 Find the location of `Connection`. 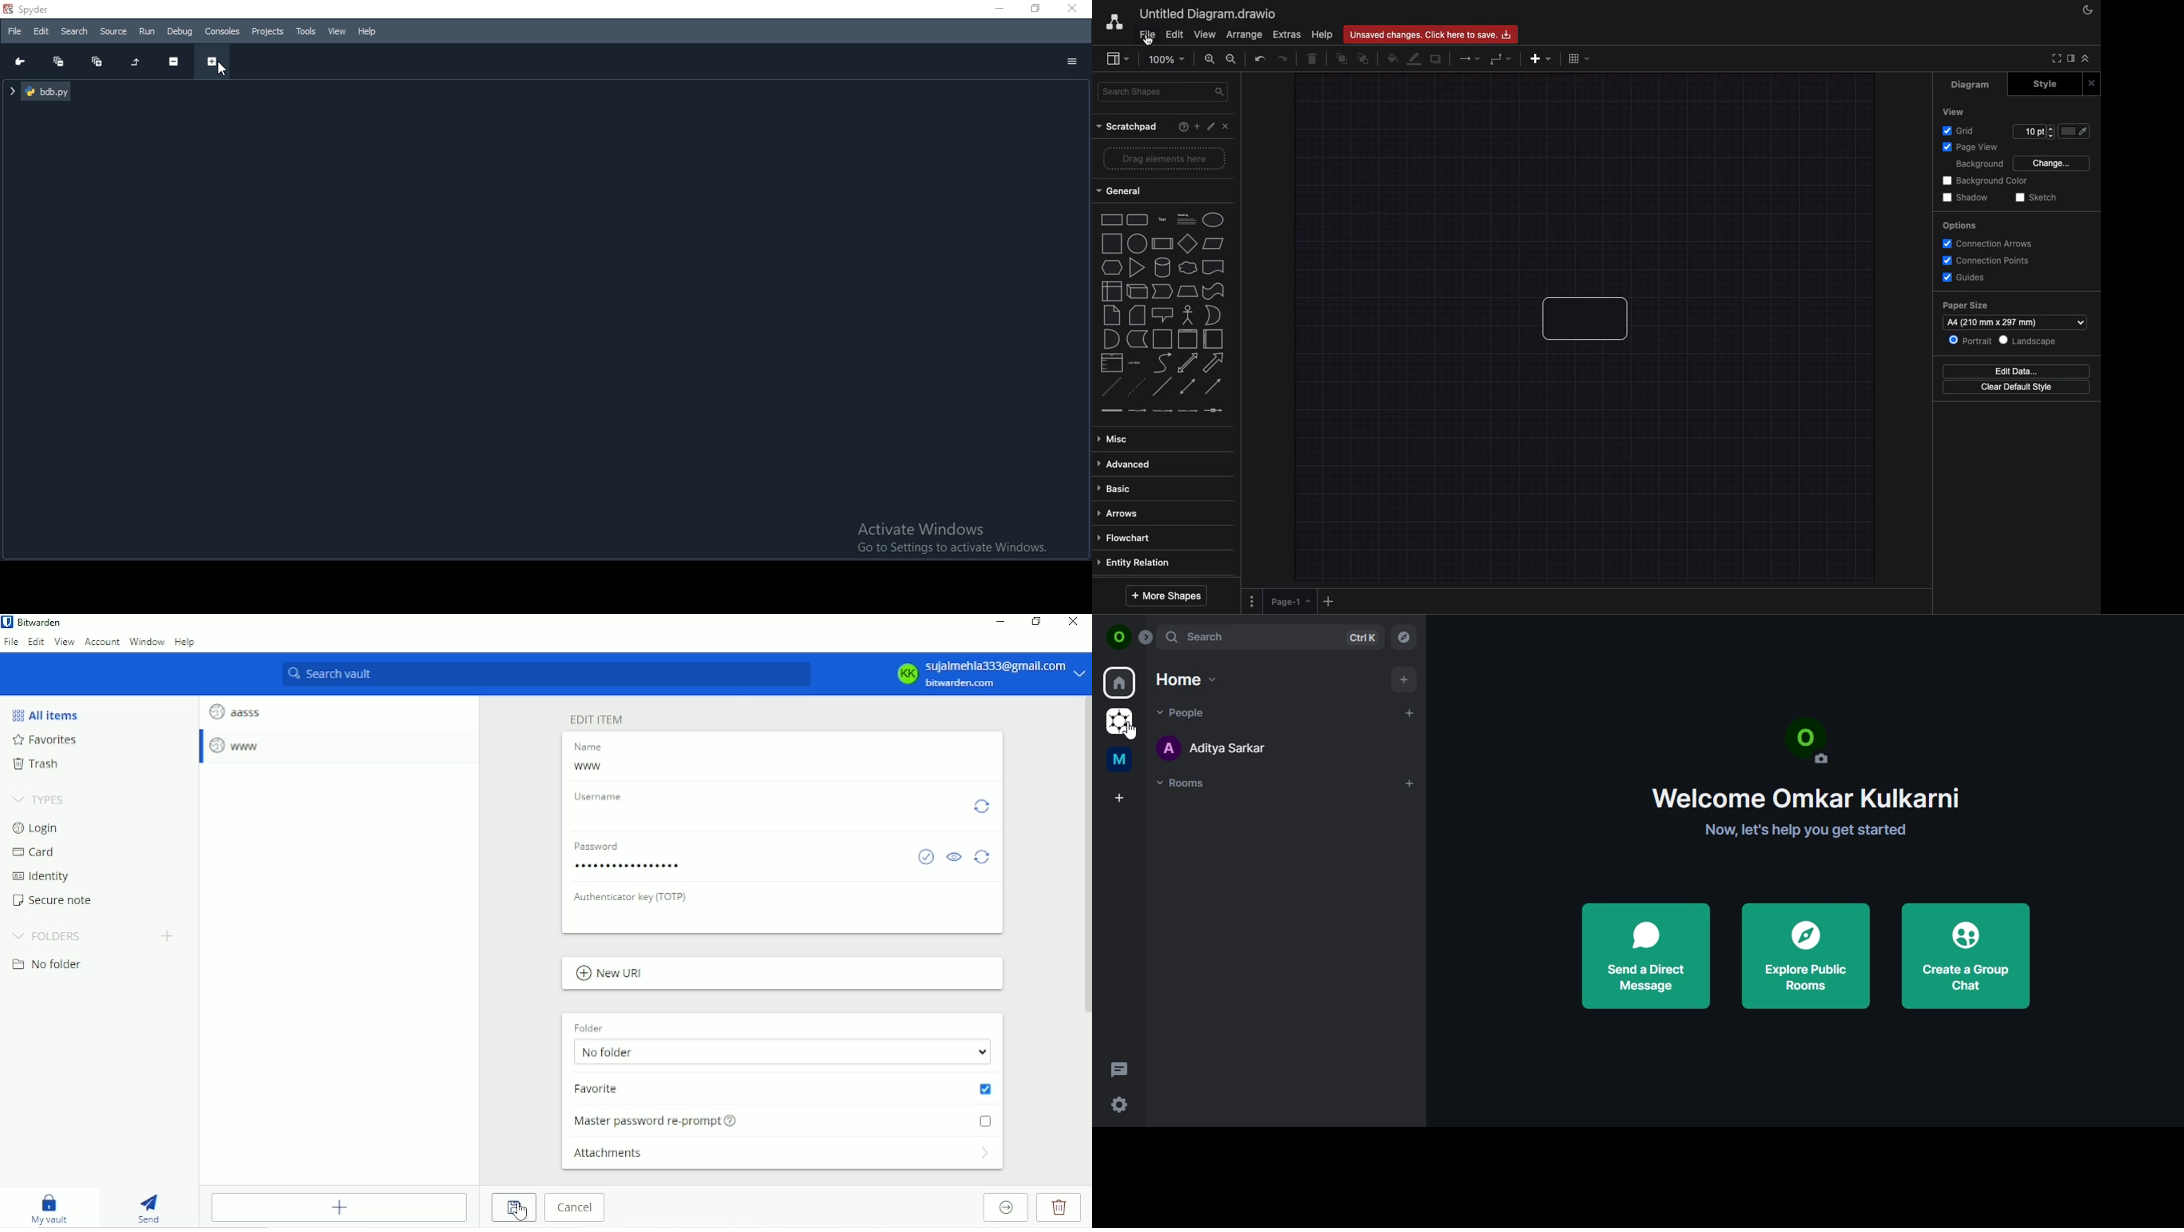

Connection is located at coordinates (1470, 58).